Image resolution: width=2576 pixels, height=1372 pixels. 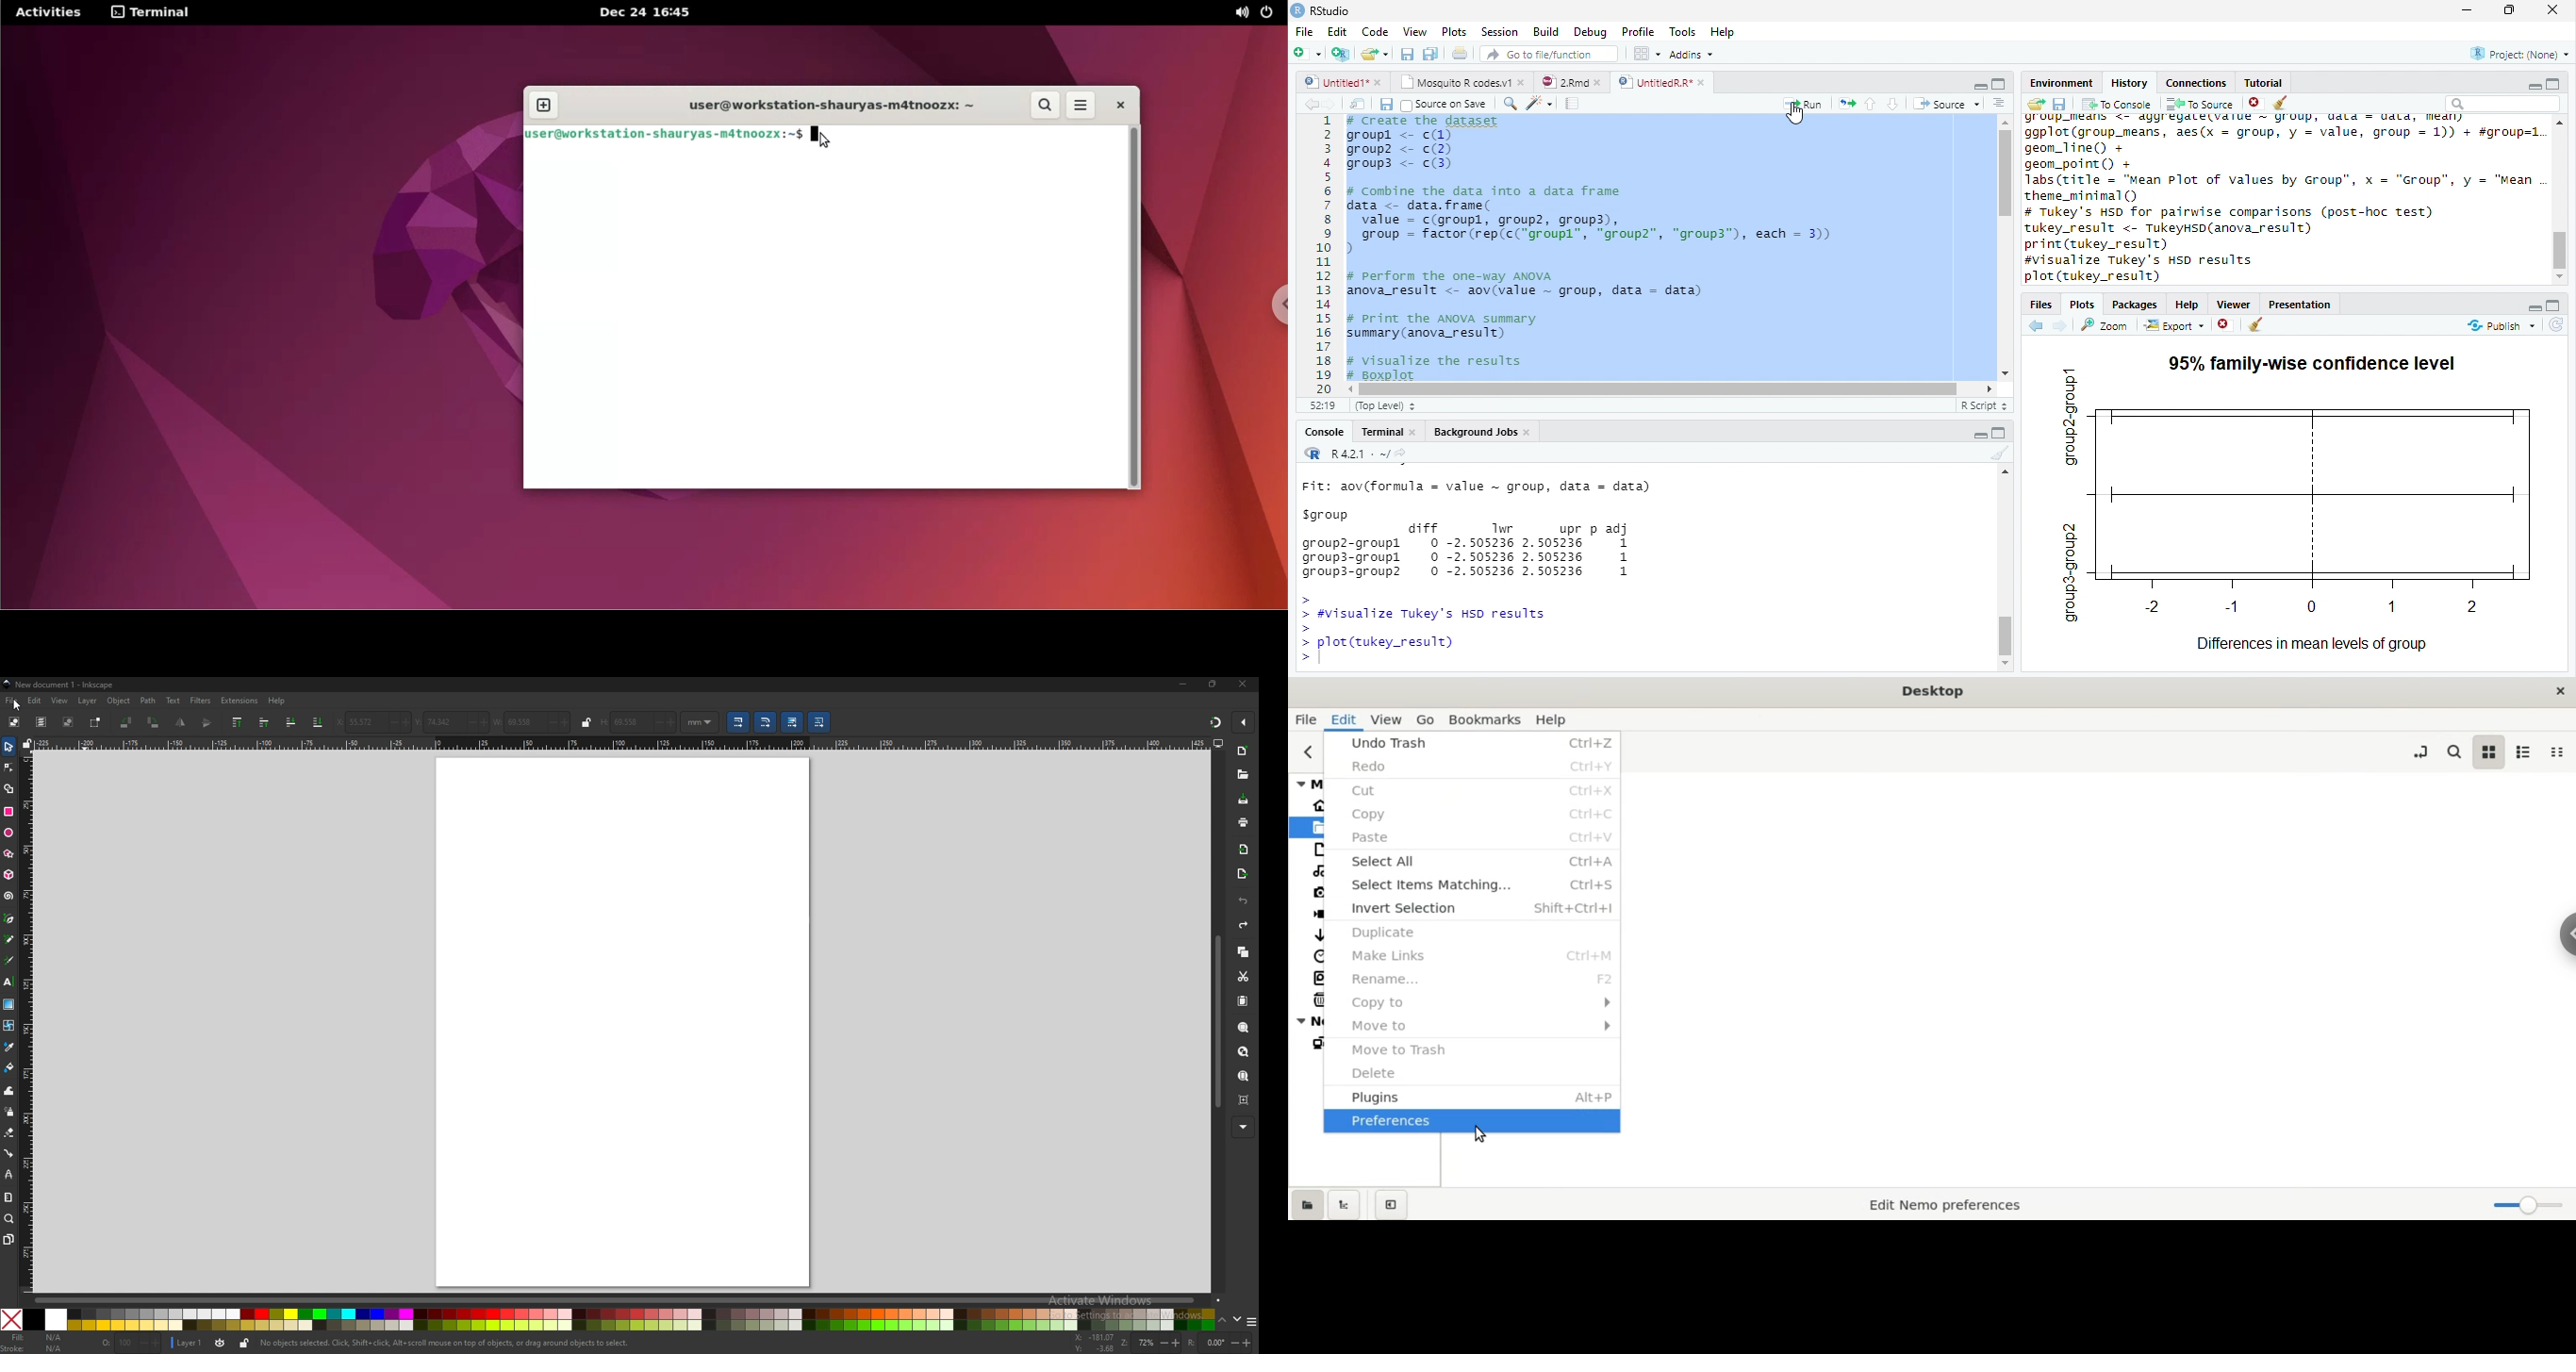 What do you see at coordinates (1470, 1005) in the screenshot?
I see `copy to` at bounding box center [1470, 1005].